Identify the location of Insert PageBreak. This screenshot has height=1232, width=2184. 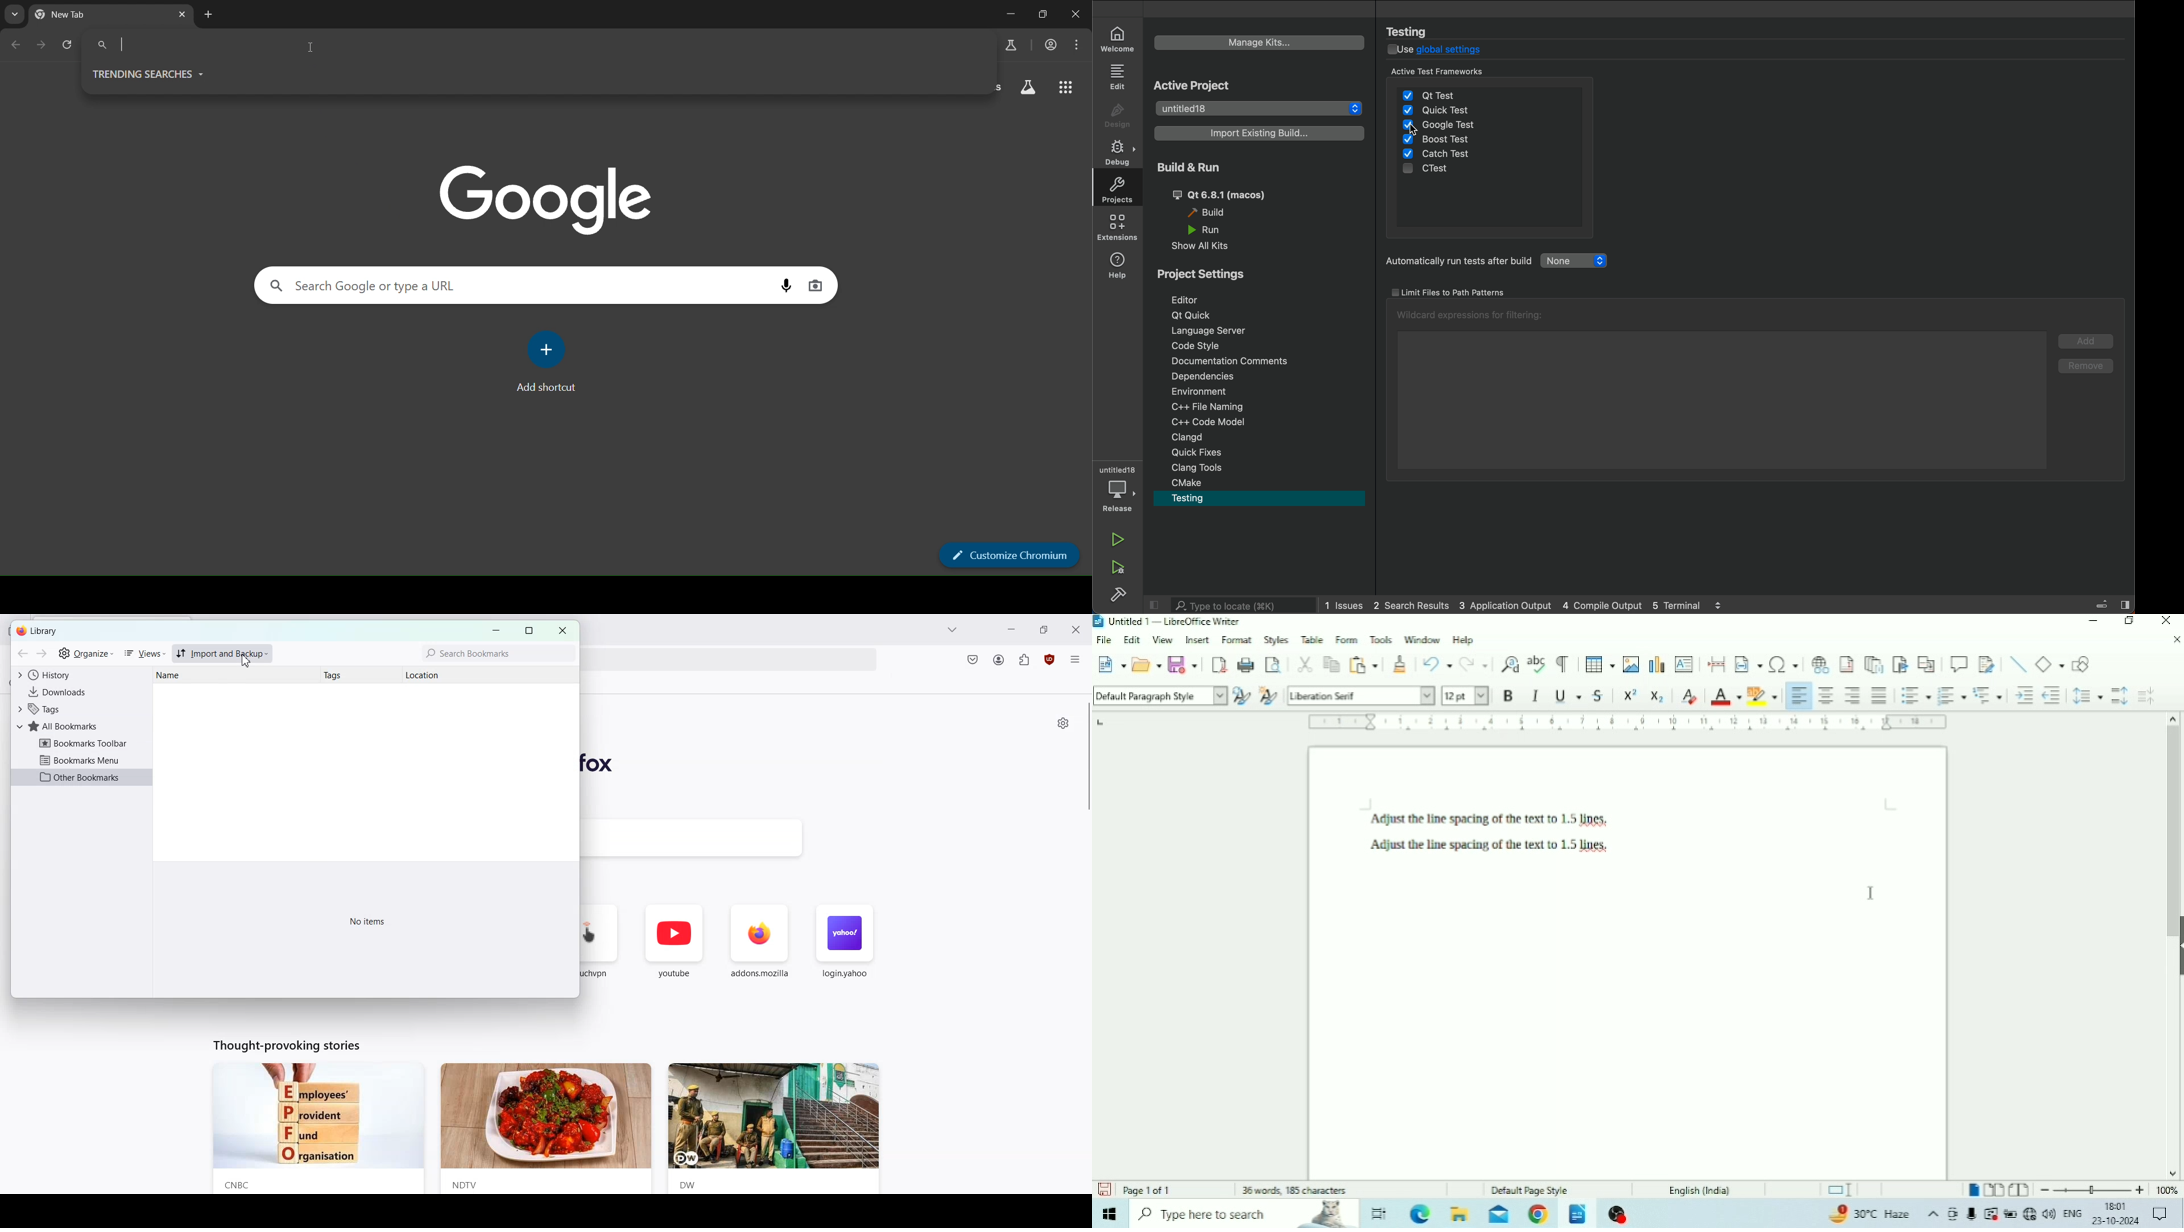
(1717, 663).